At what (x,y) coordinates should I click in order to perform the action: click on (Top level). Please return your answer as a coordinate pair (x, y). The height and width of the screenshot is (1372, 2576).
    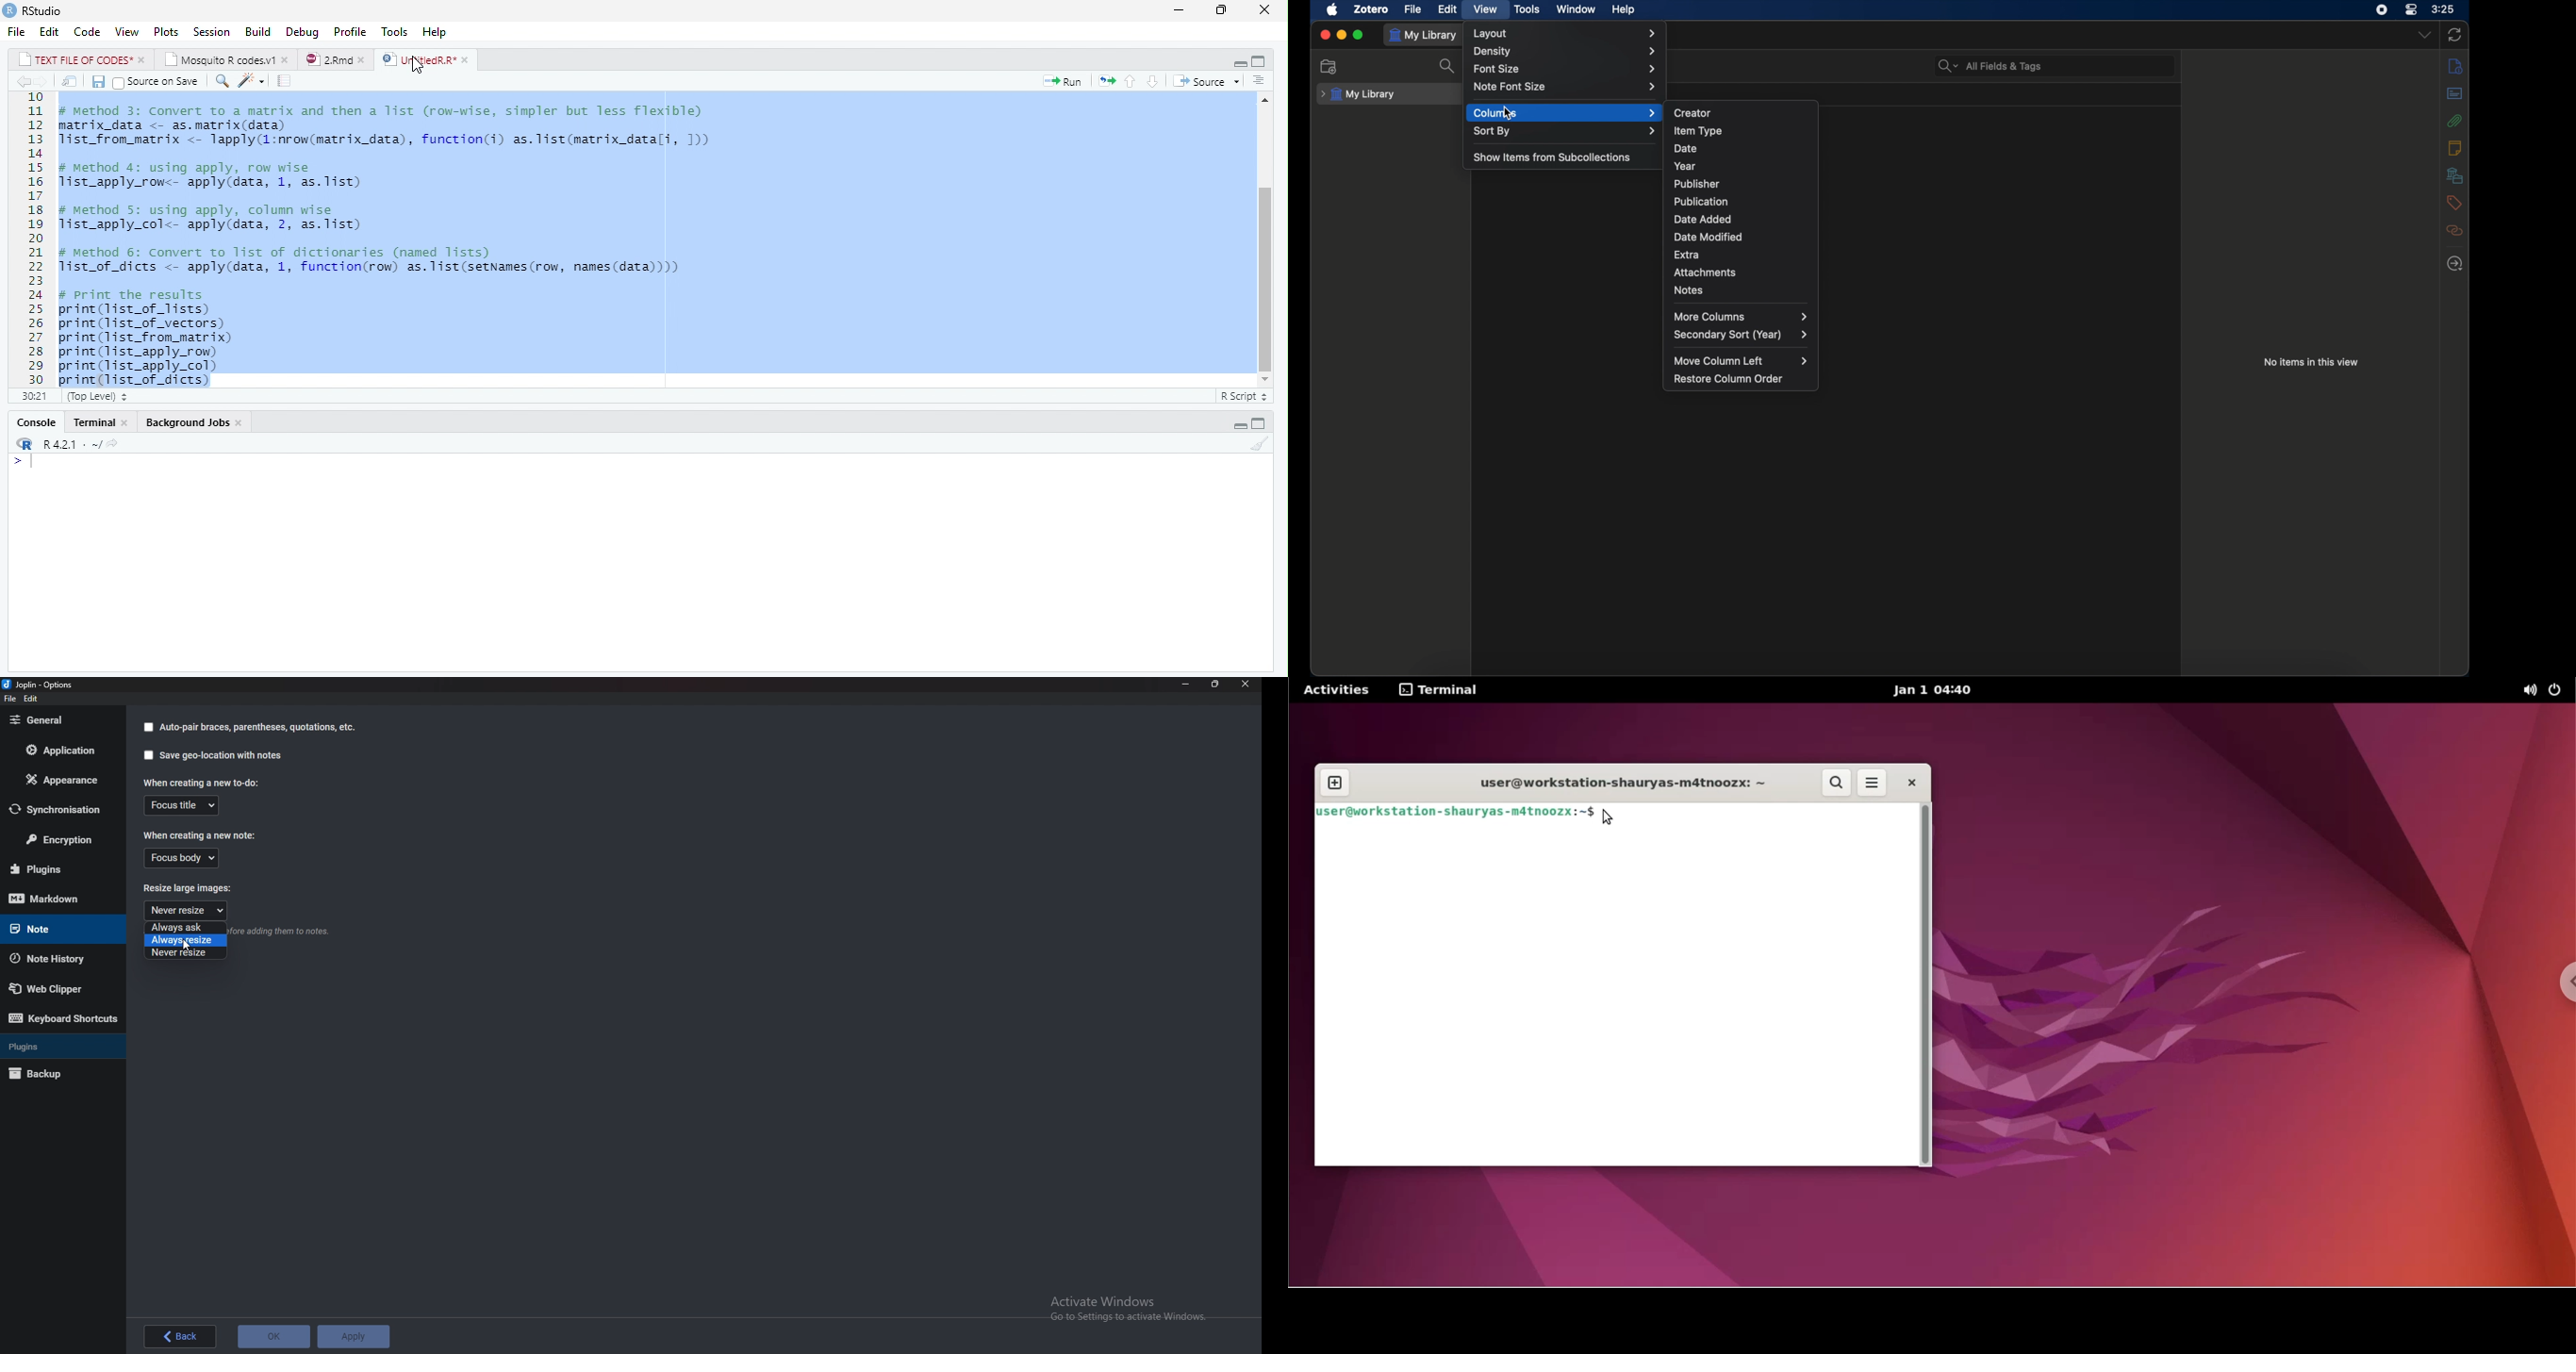
    Looking at the image, I should click on (101, 397).